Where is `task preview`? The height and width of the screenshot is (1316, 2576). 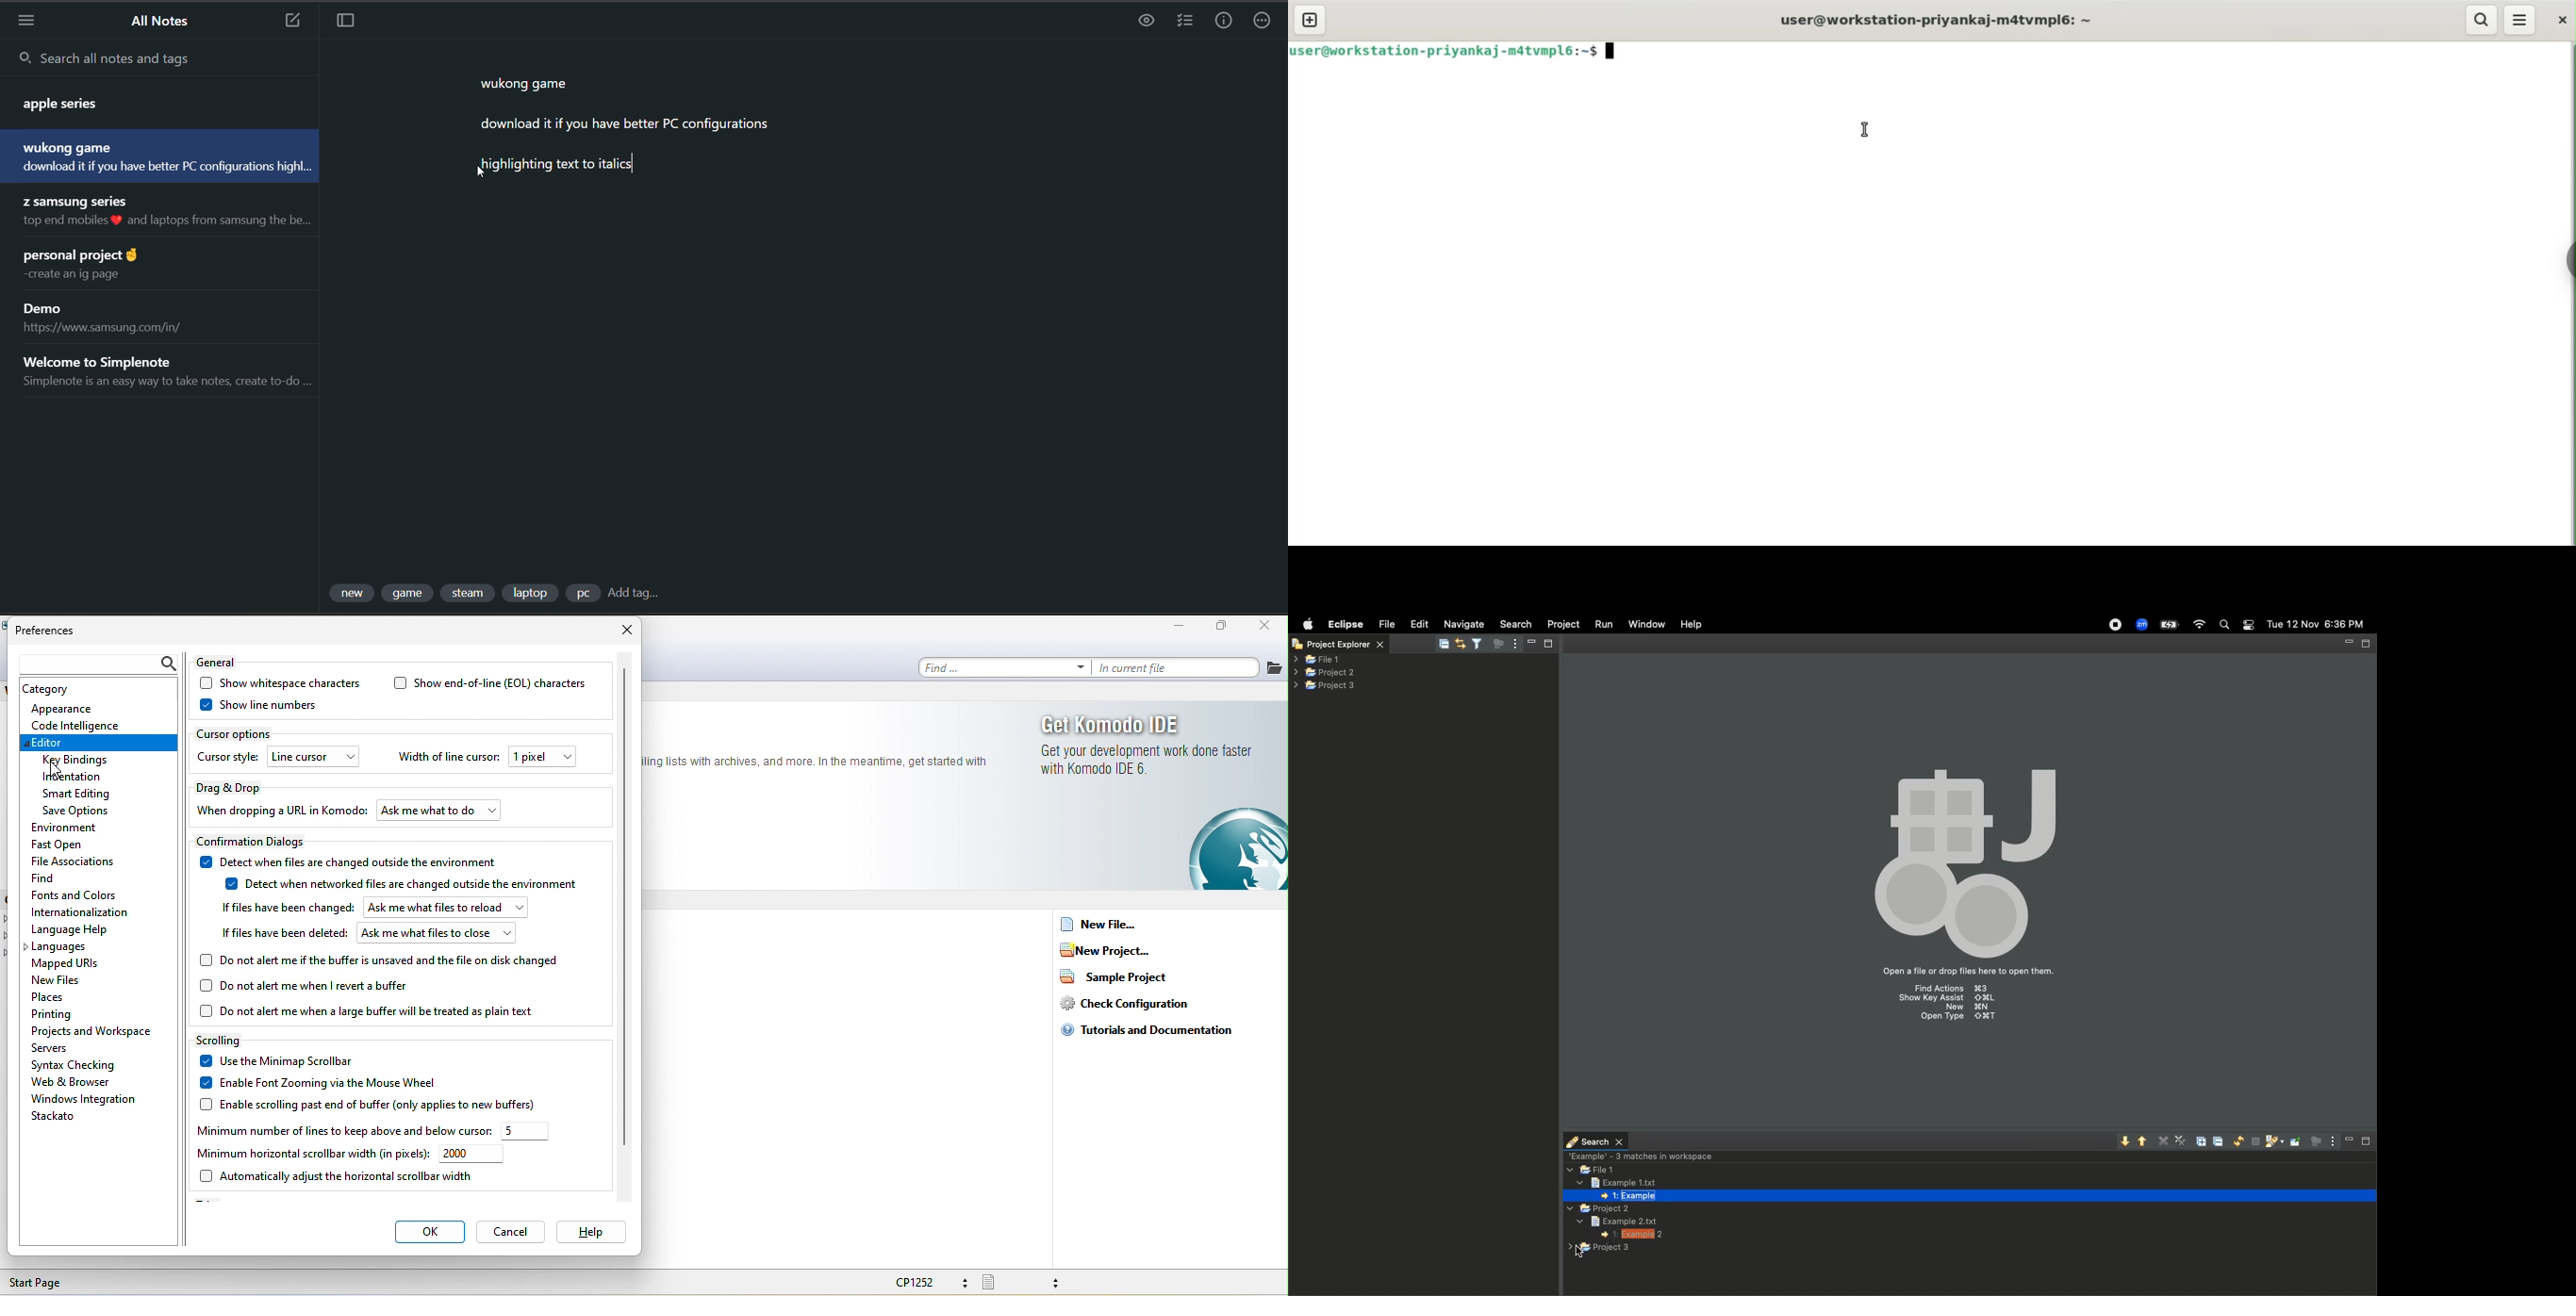 task preview is located at coordinates (1149, 21).